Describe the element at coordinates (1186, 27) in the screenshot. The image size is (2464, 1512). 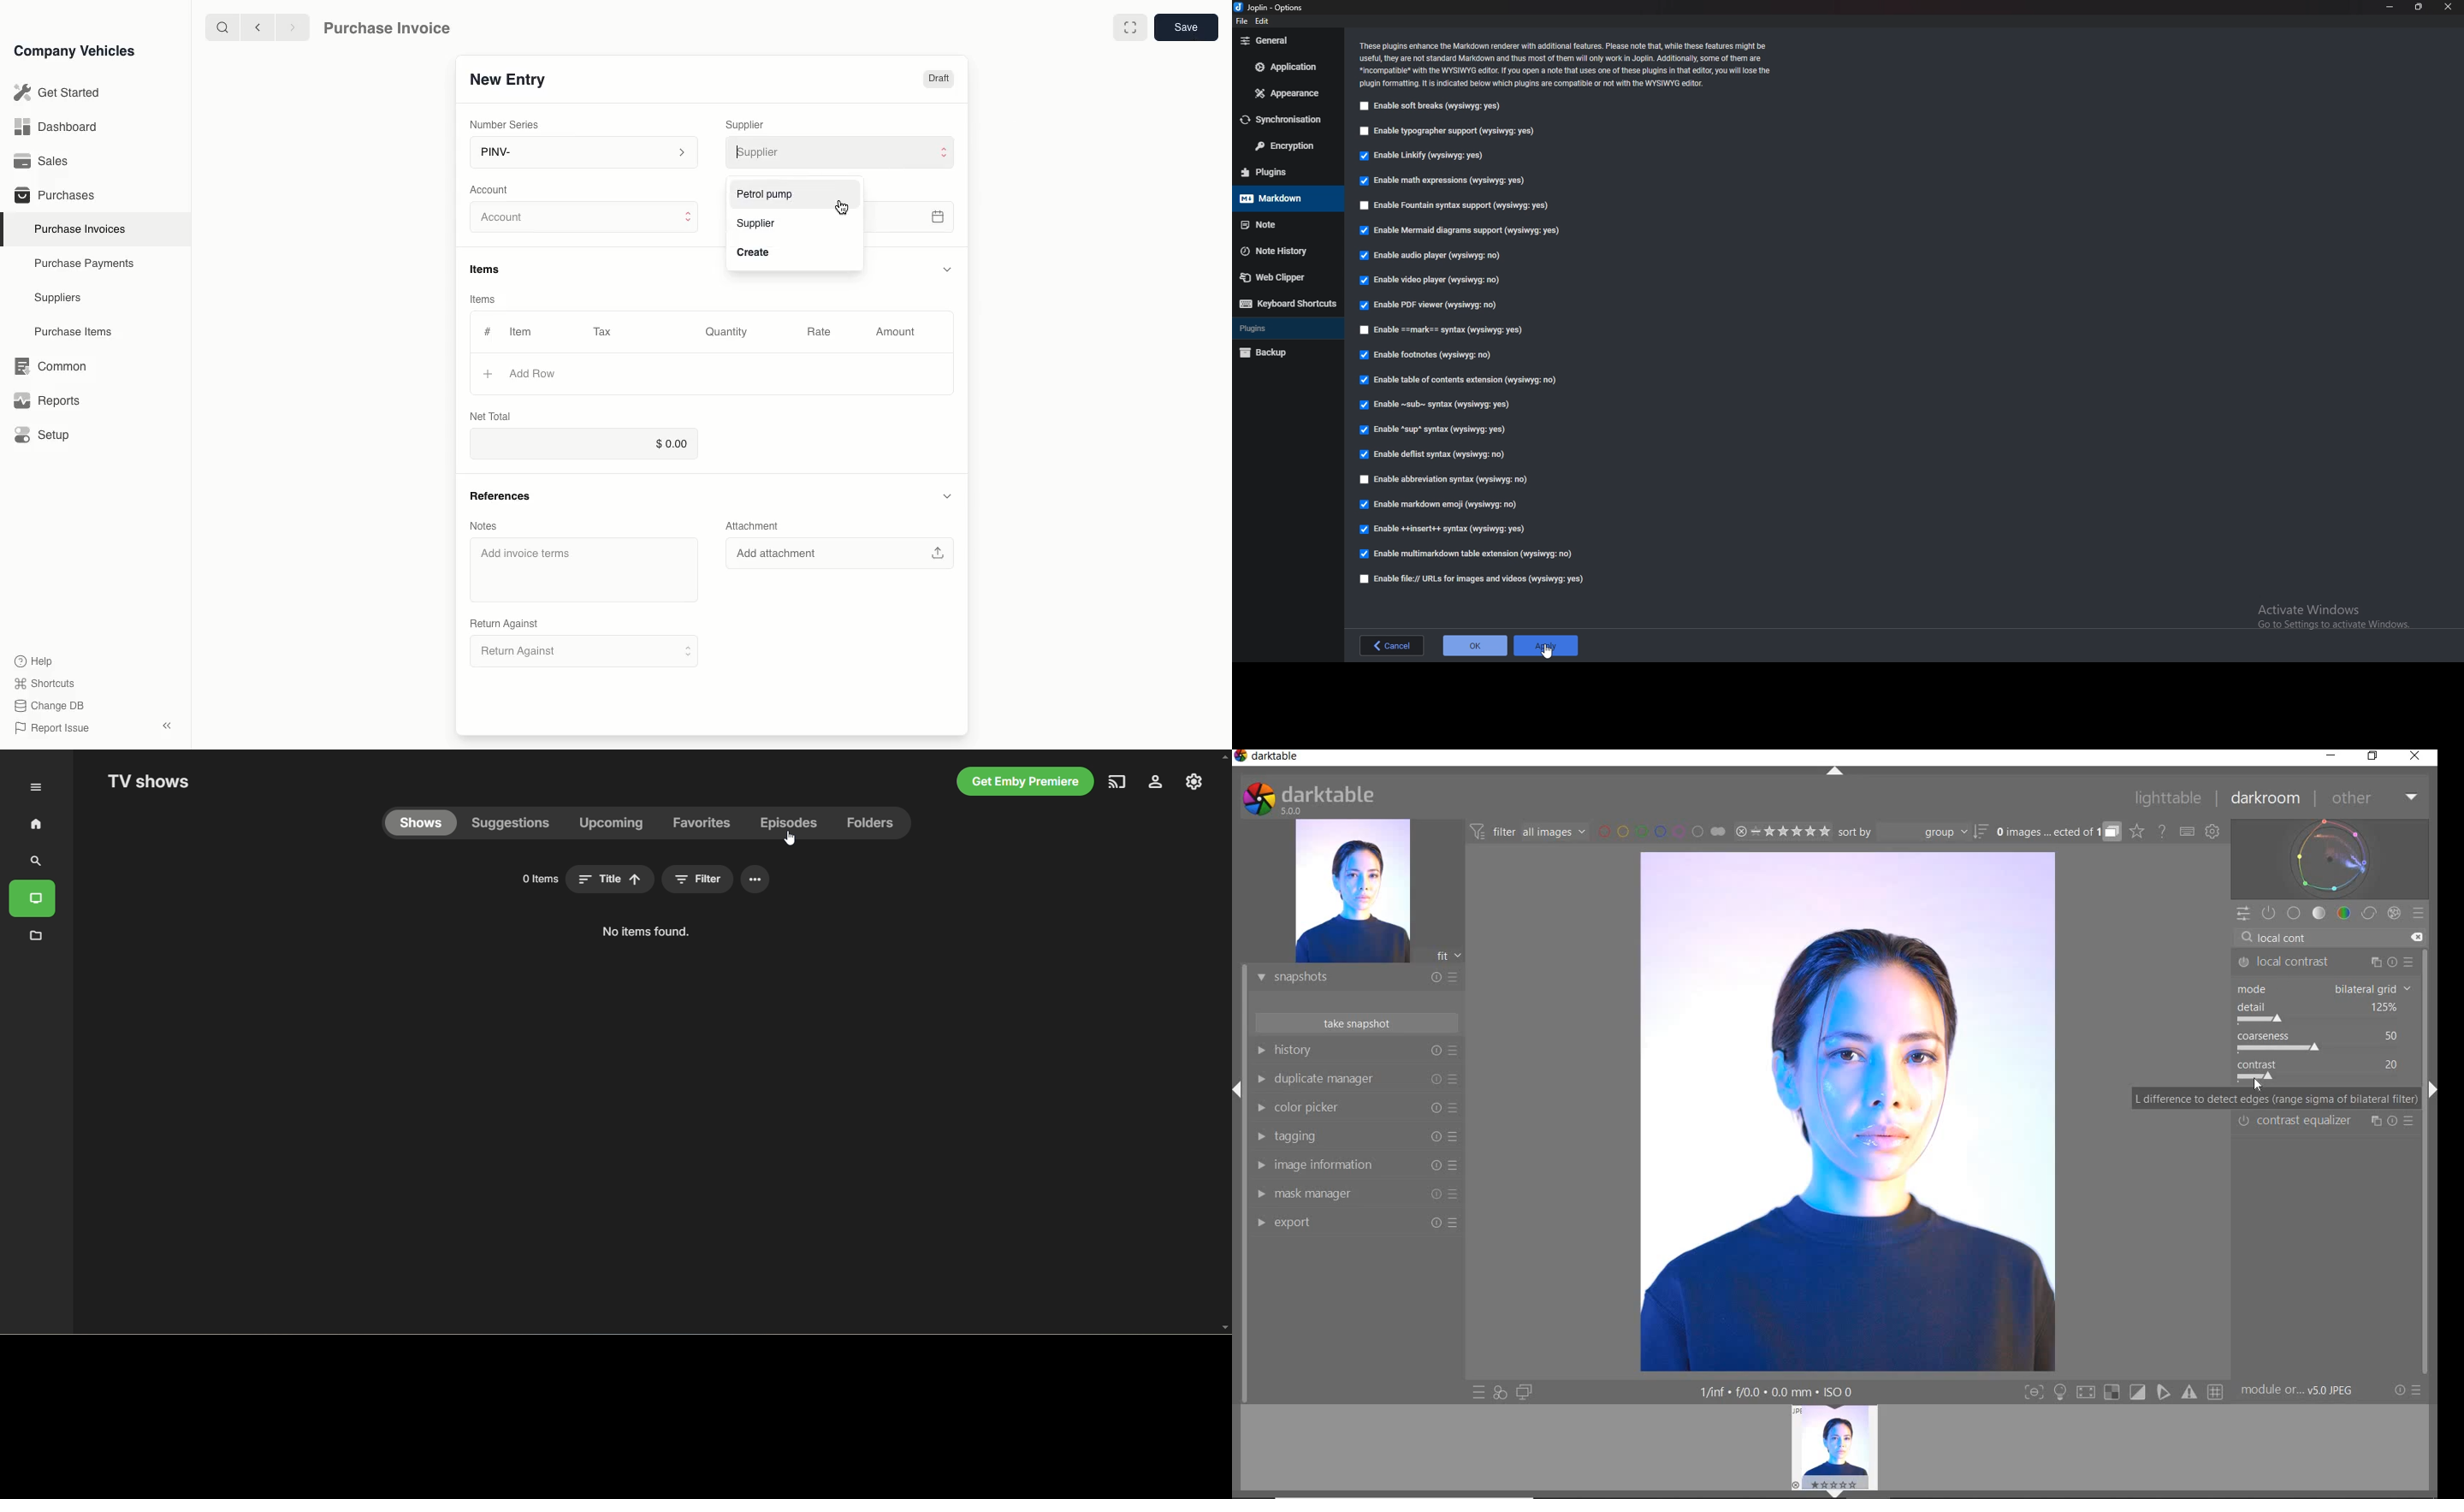
I see `save` at that location.